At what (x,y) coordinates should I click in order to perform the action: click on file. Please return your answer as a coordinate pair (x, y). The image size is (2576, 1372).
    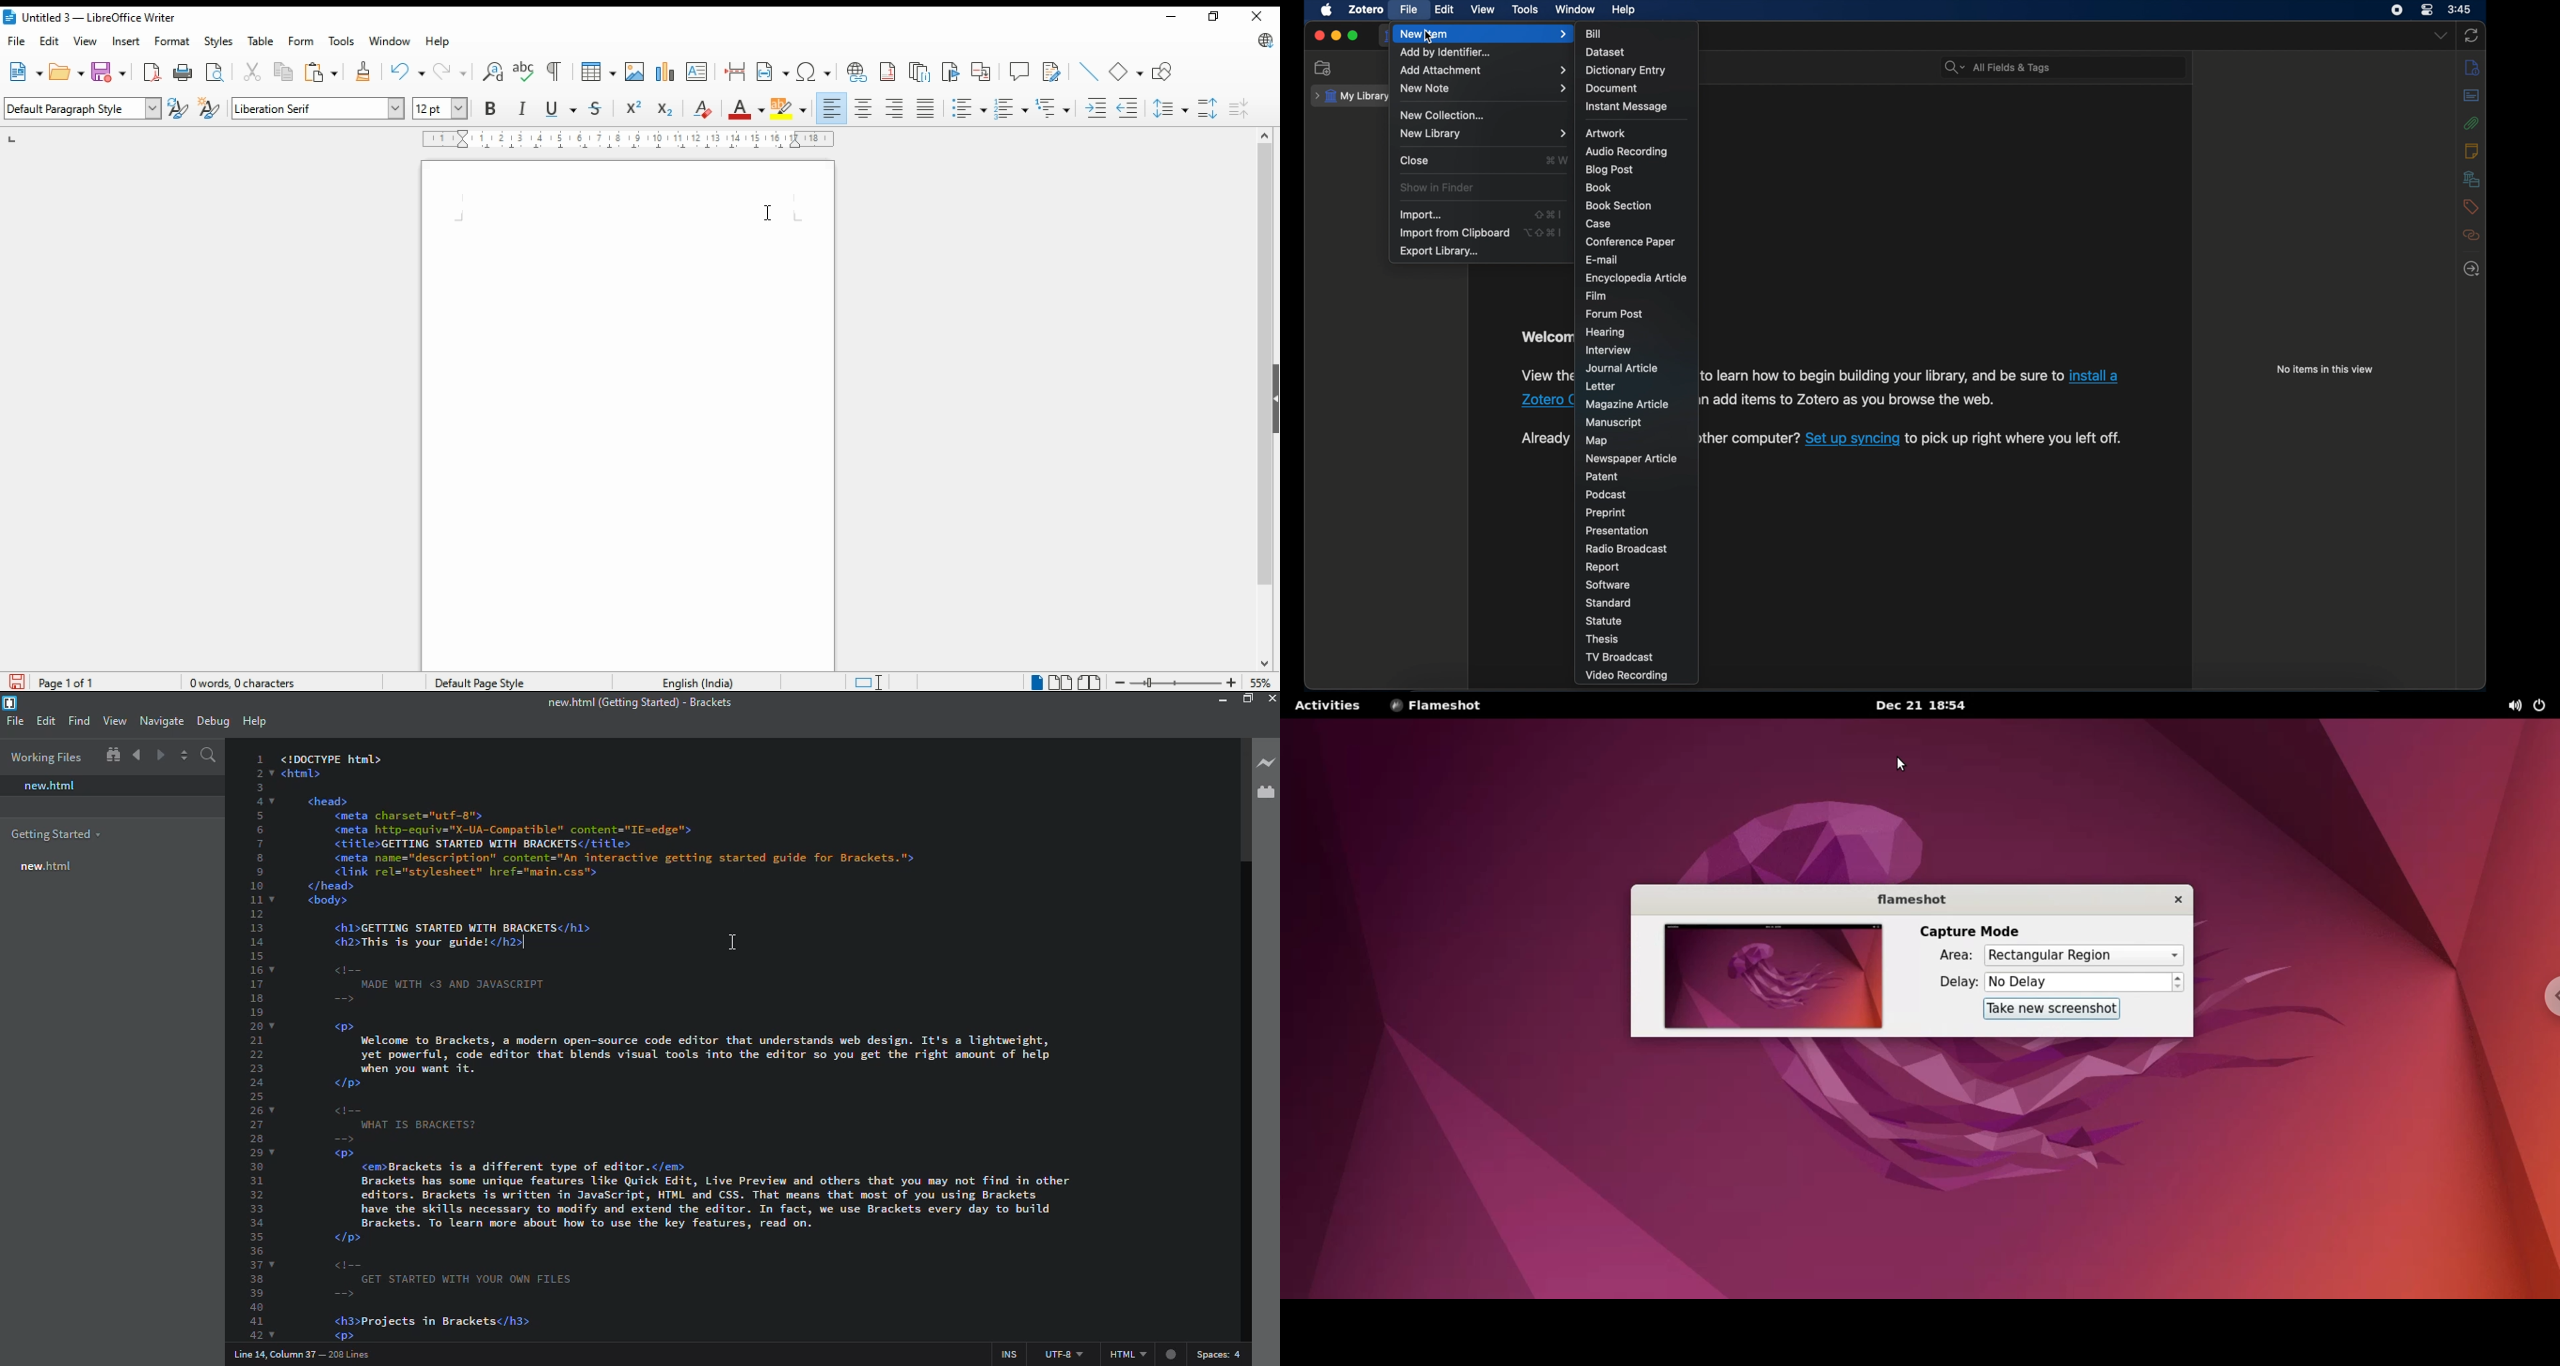
    Looking at the image, I should click on (17, 41).